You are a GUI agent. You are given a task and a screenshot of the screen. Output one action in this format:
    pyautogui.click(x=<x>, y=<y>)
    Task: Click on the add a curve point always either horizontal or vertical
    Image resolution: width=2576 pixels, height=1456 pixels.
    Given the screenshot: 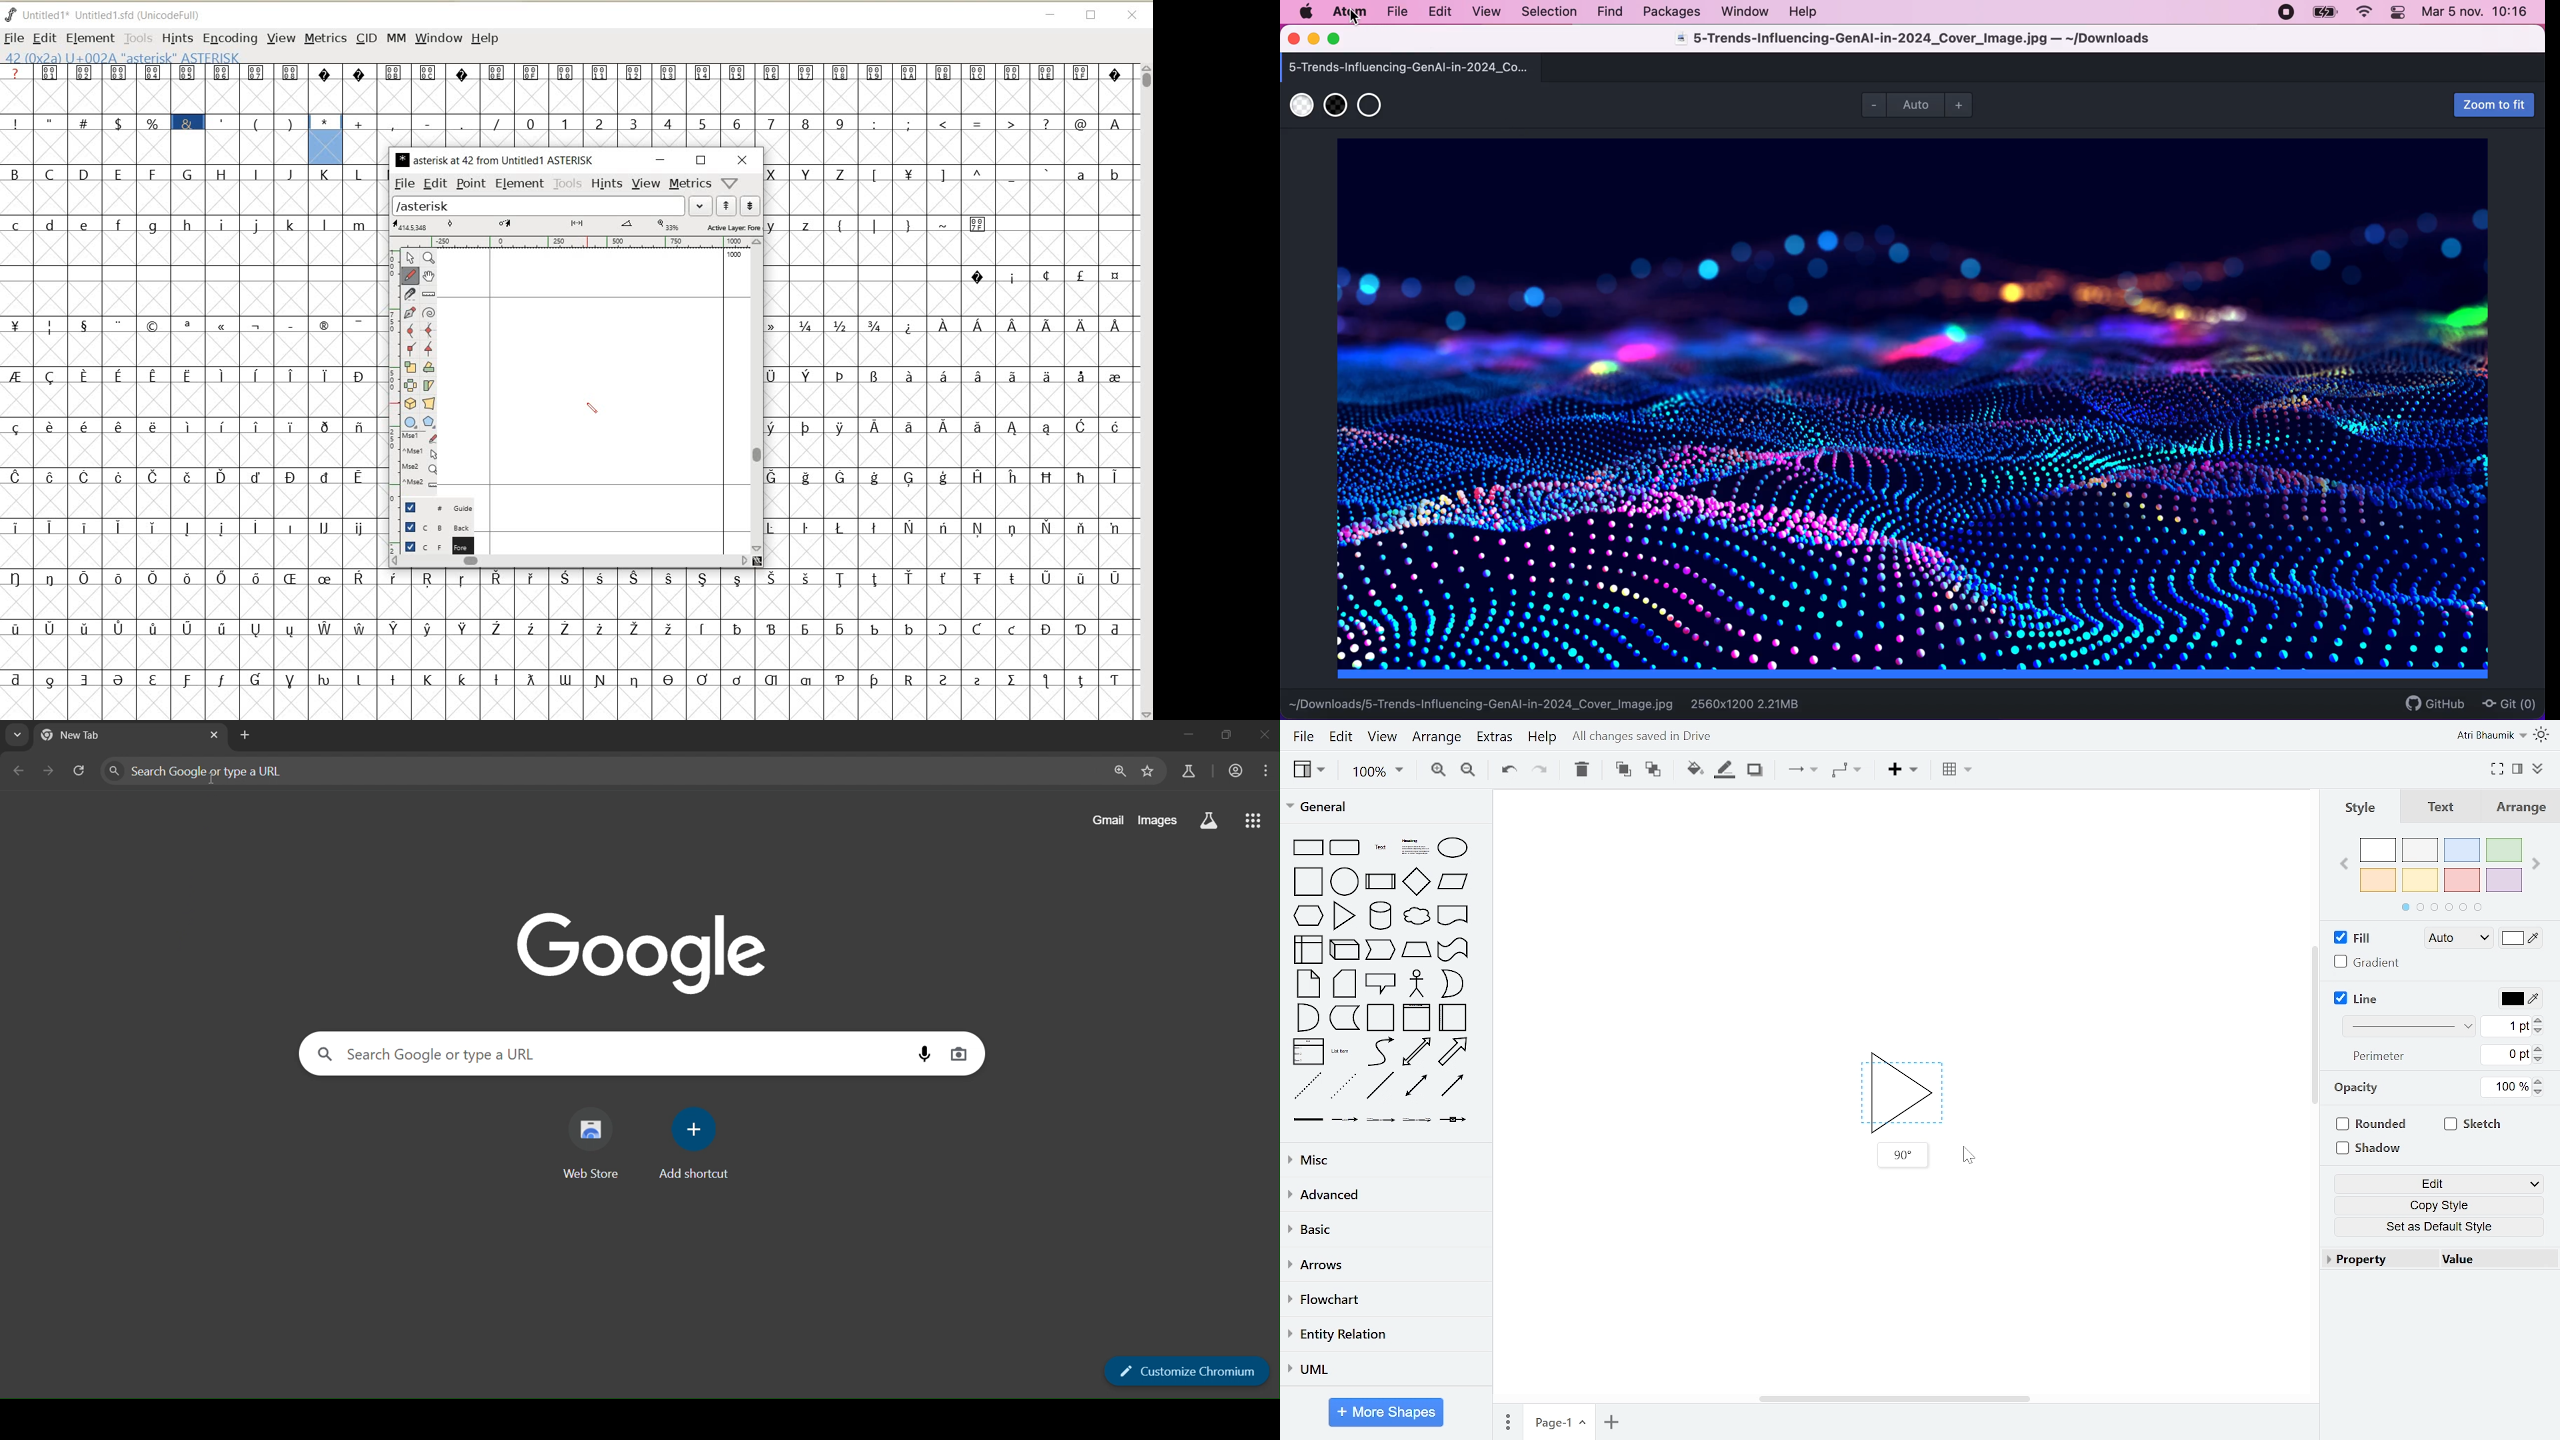 What is the action you would take?
    pyautogui.click(x=429, y=328)
    